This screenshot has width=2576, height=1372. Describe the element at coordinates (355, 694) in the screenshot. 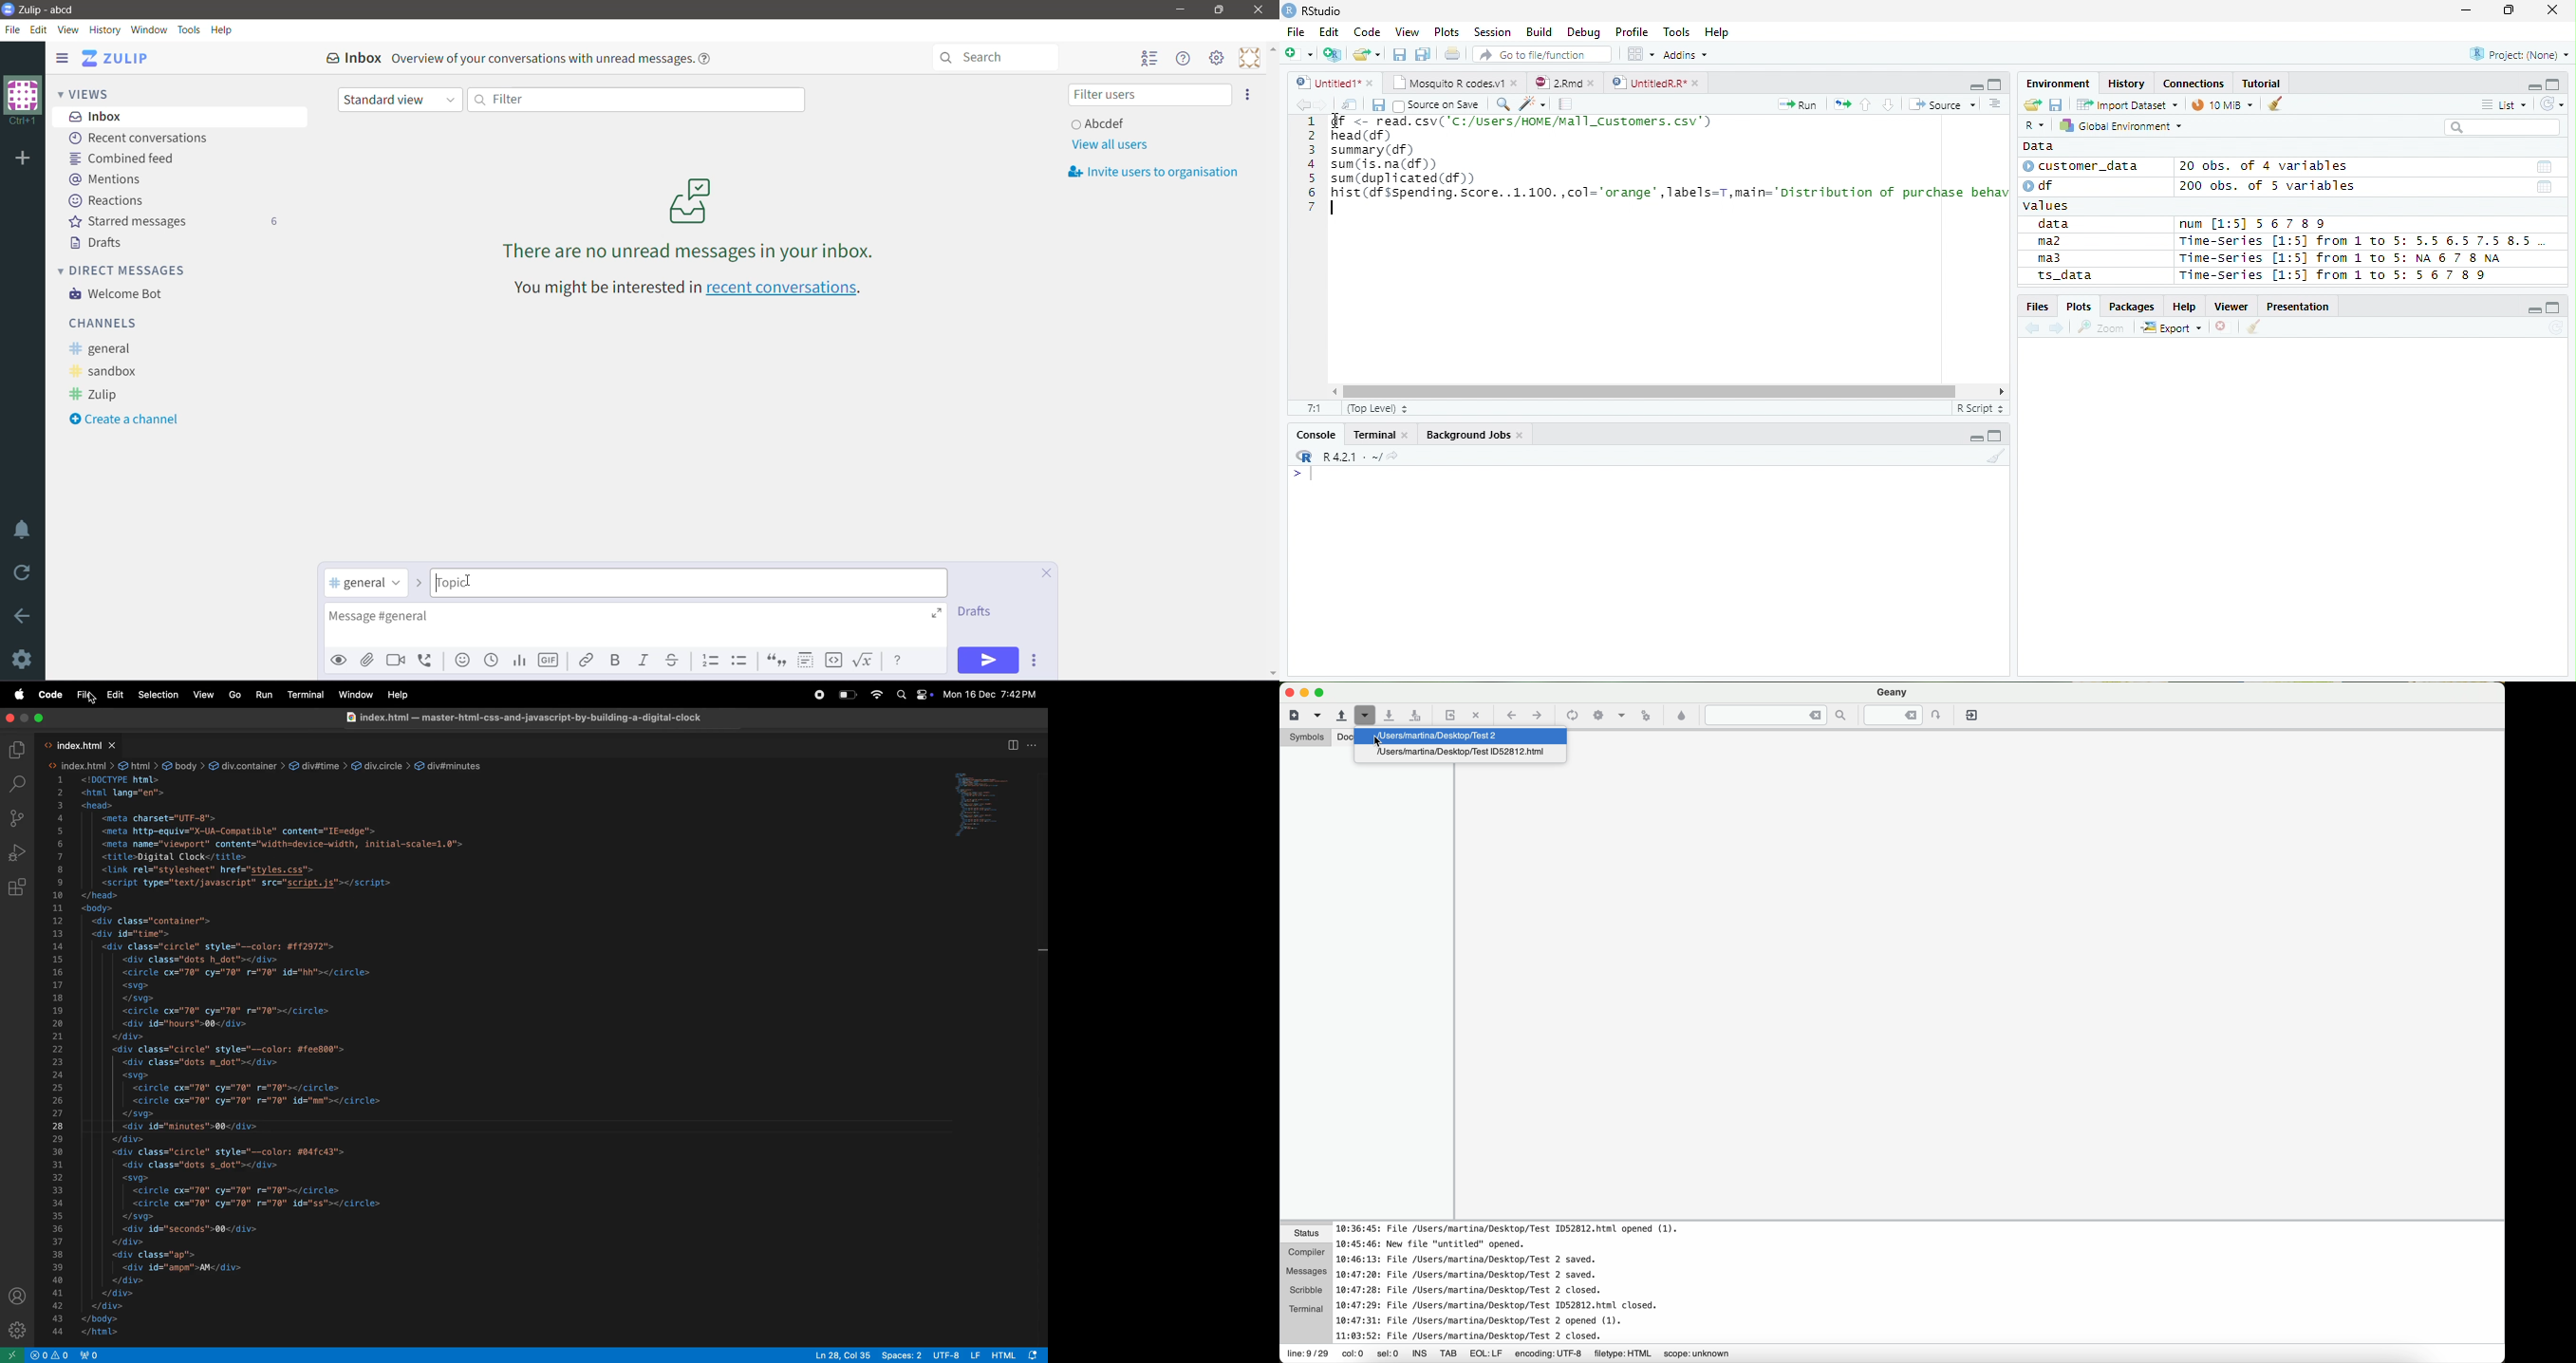

I see `Window` at that location.